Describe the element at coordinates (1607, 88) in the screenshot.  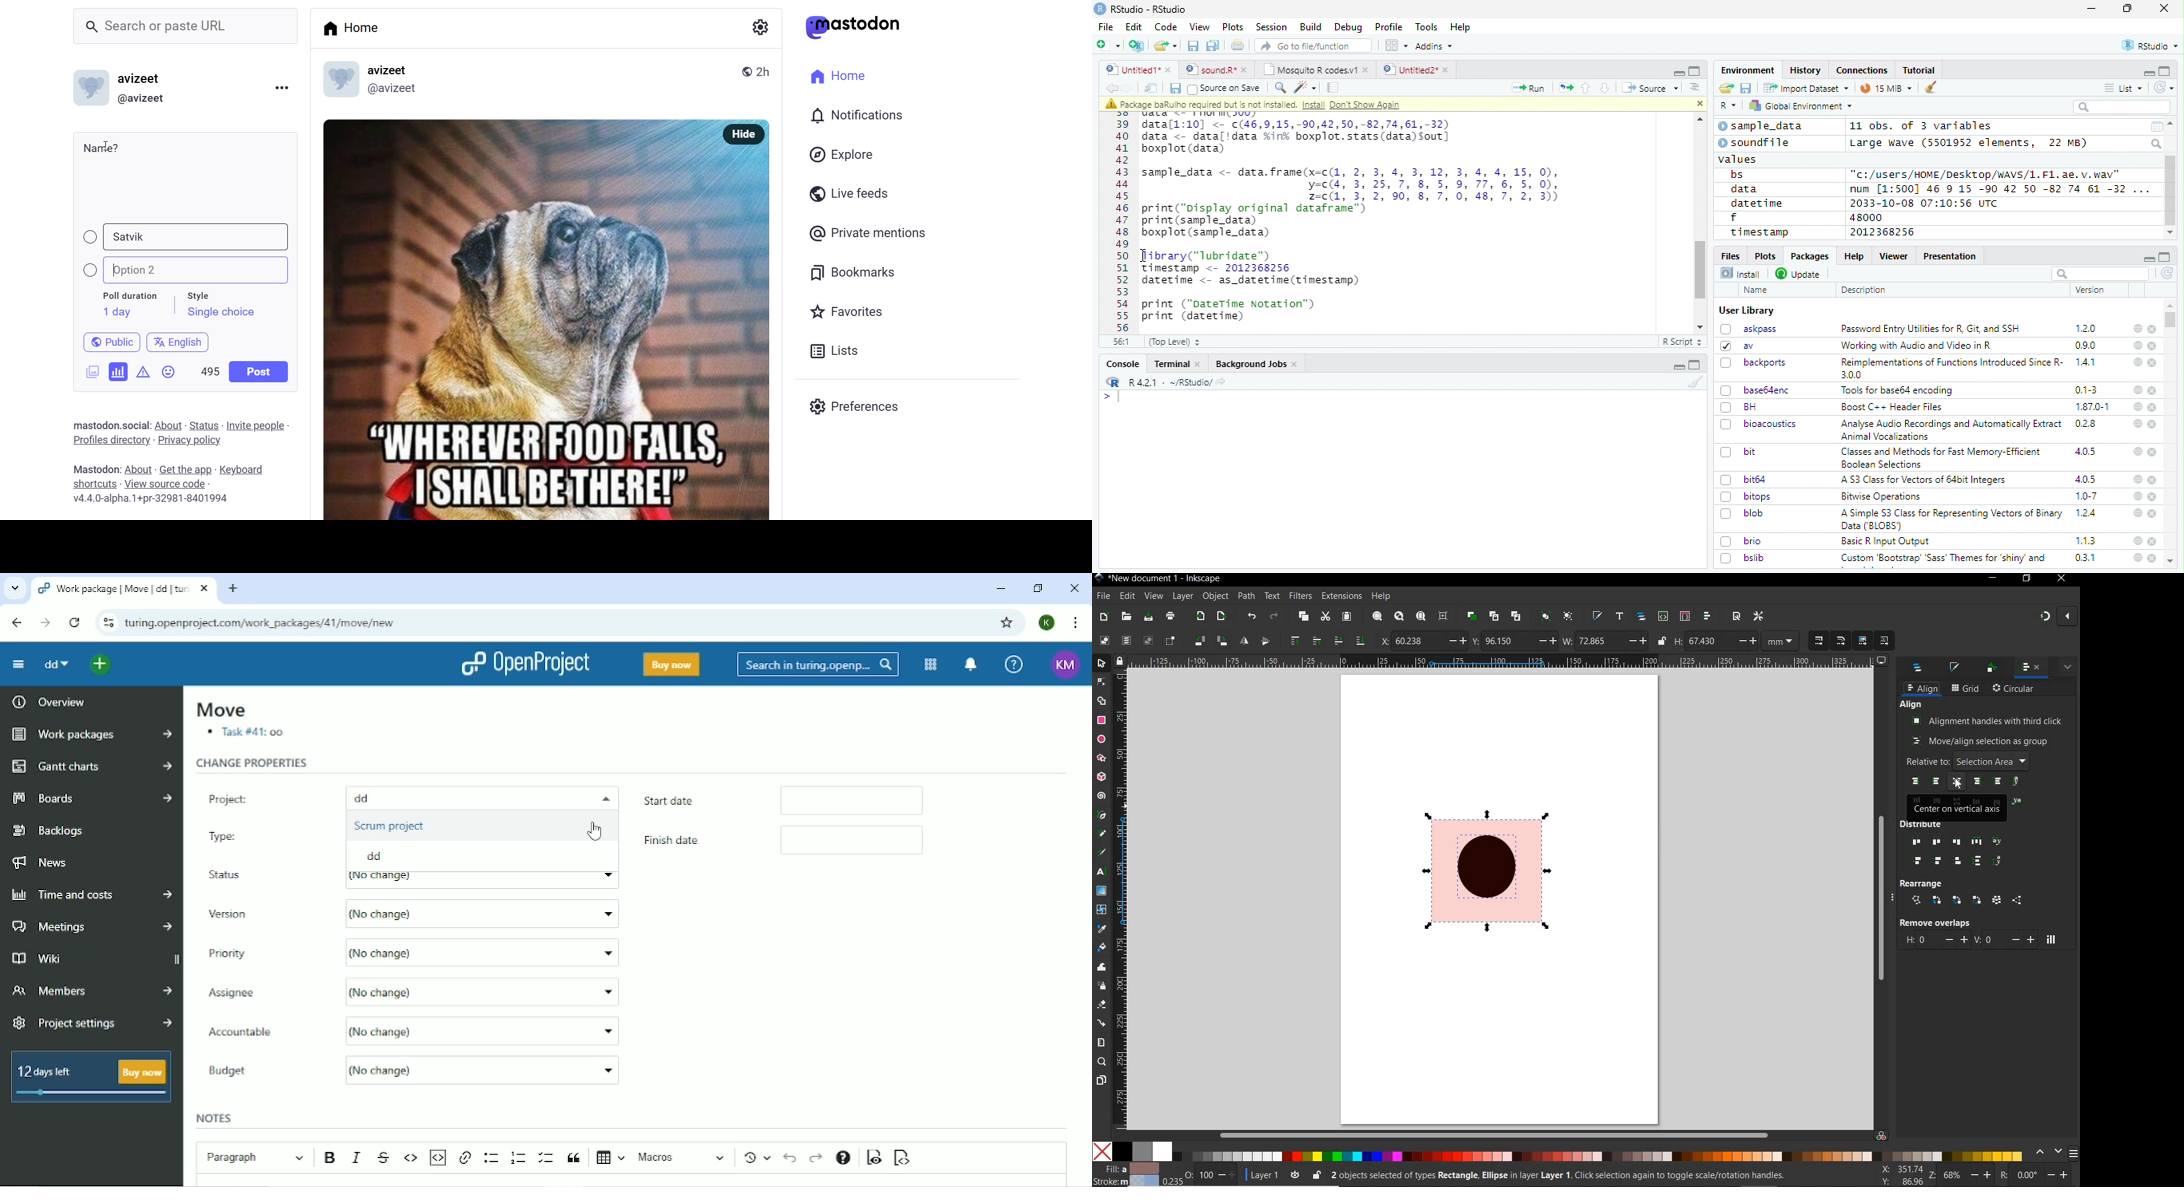
I see `Go to next section` at that location.